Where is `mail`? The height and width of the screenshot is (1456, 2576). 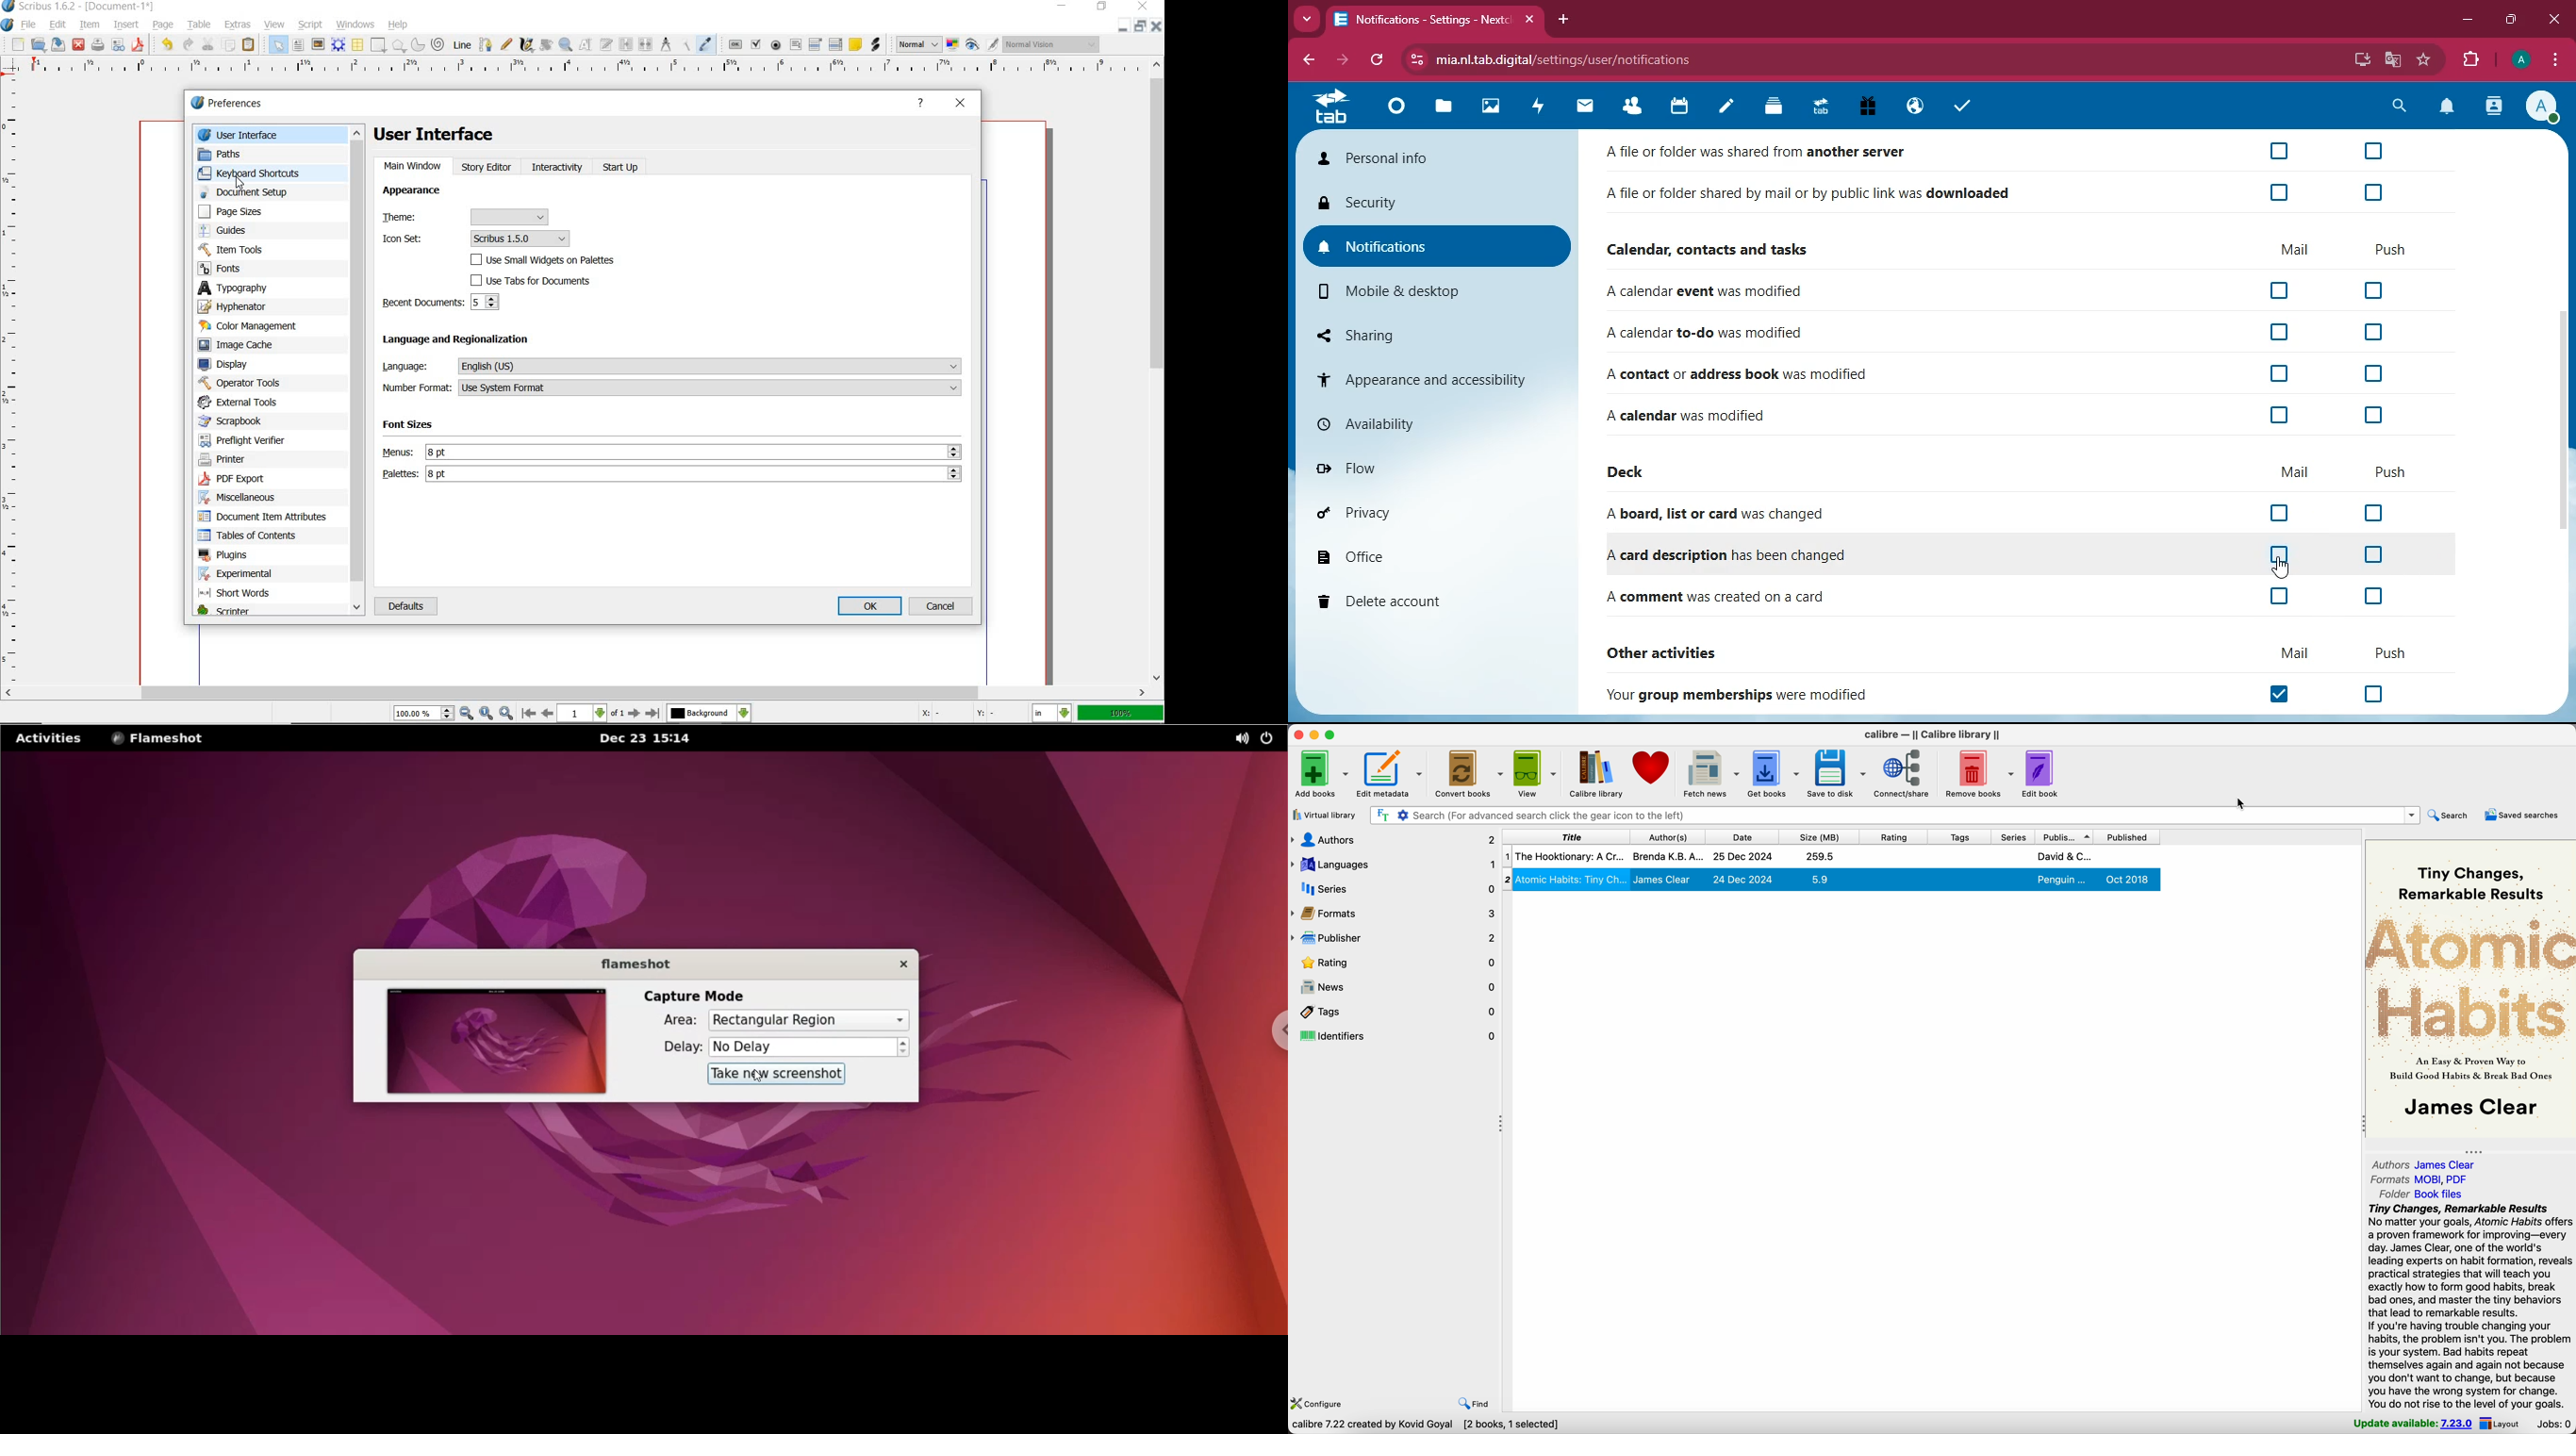 mail is located at coordinates (2291, 653).